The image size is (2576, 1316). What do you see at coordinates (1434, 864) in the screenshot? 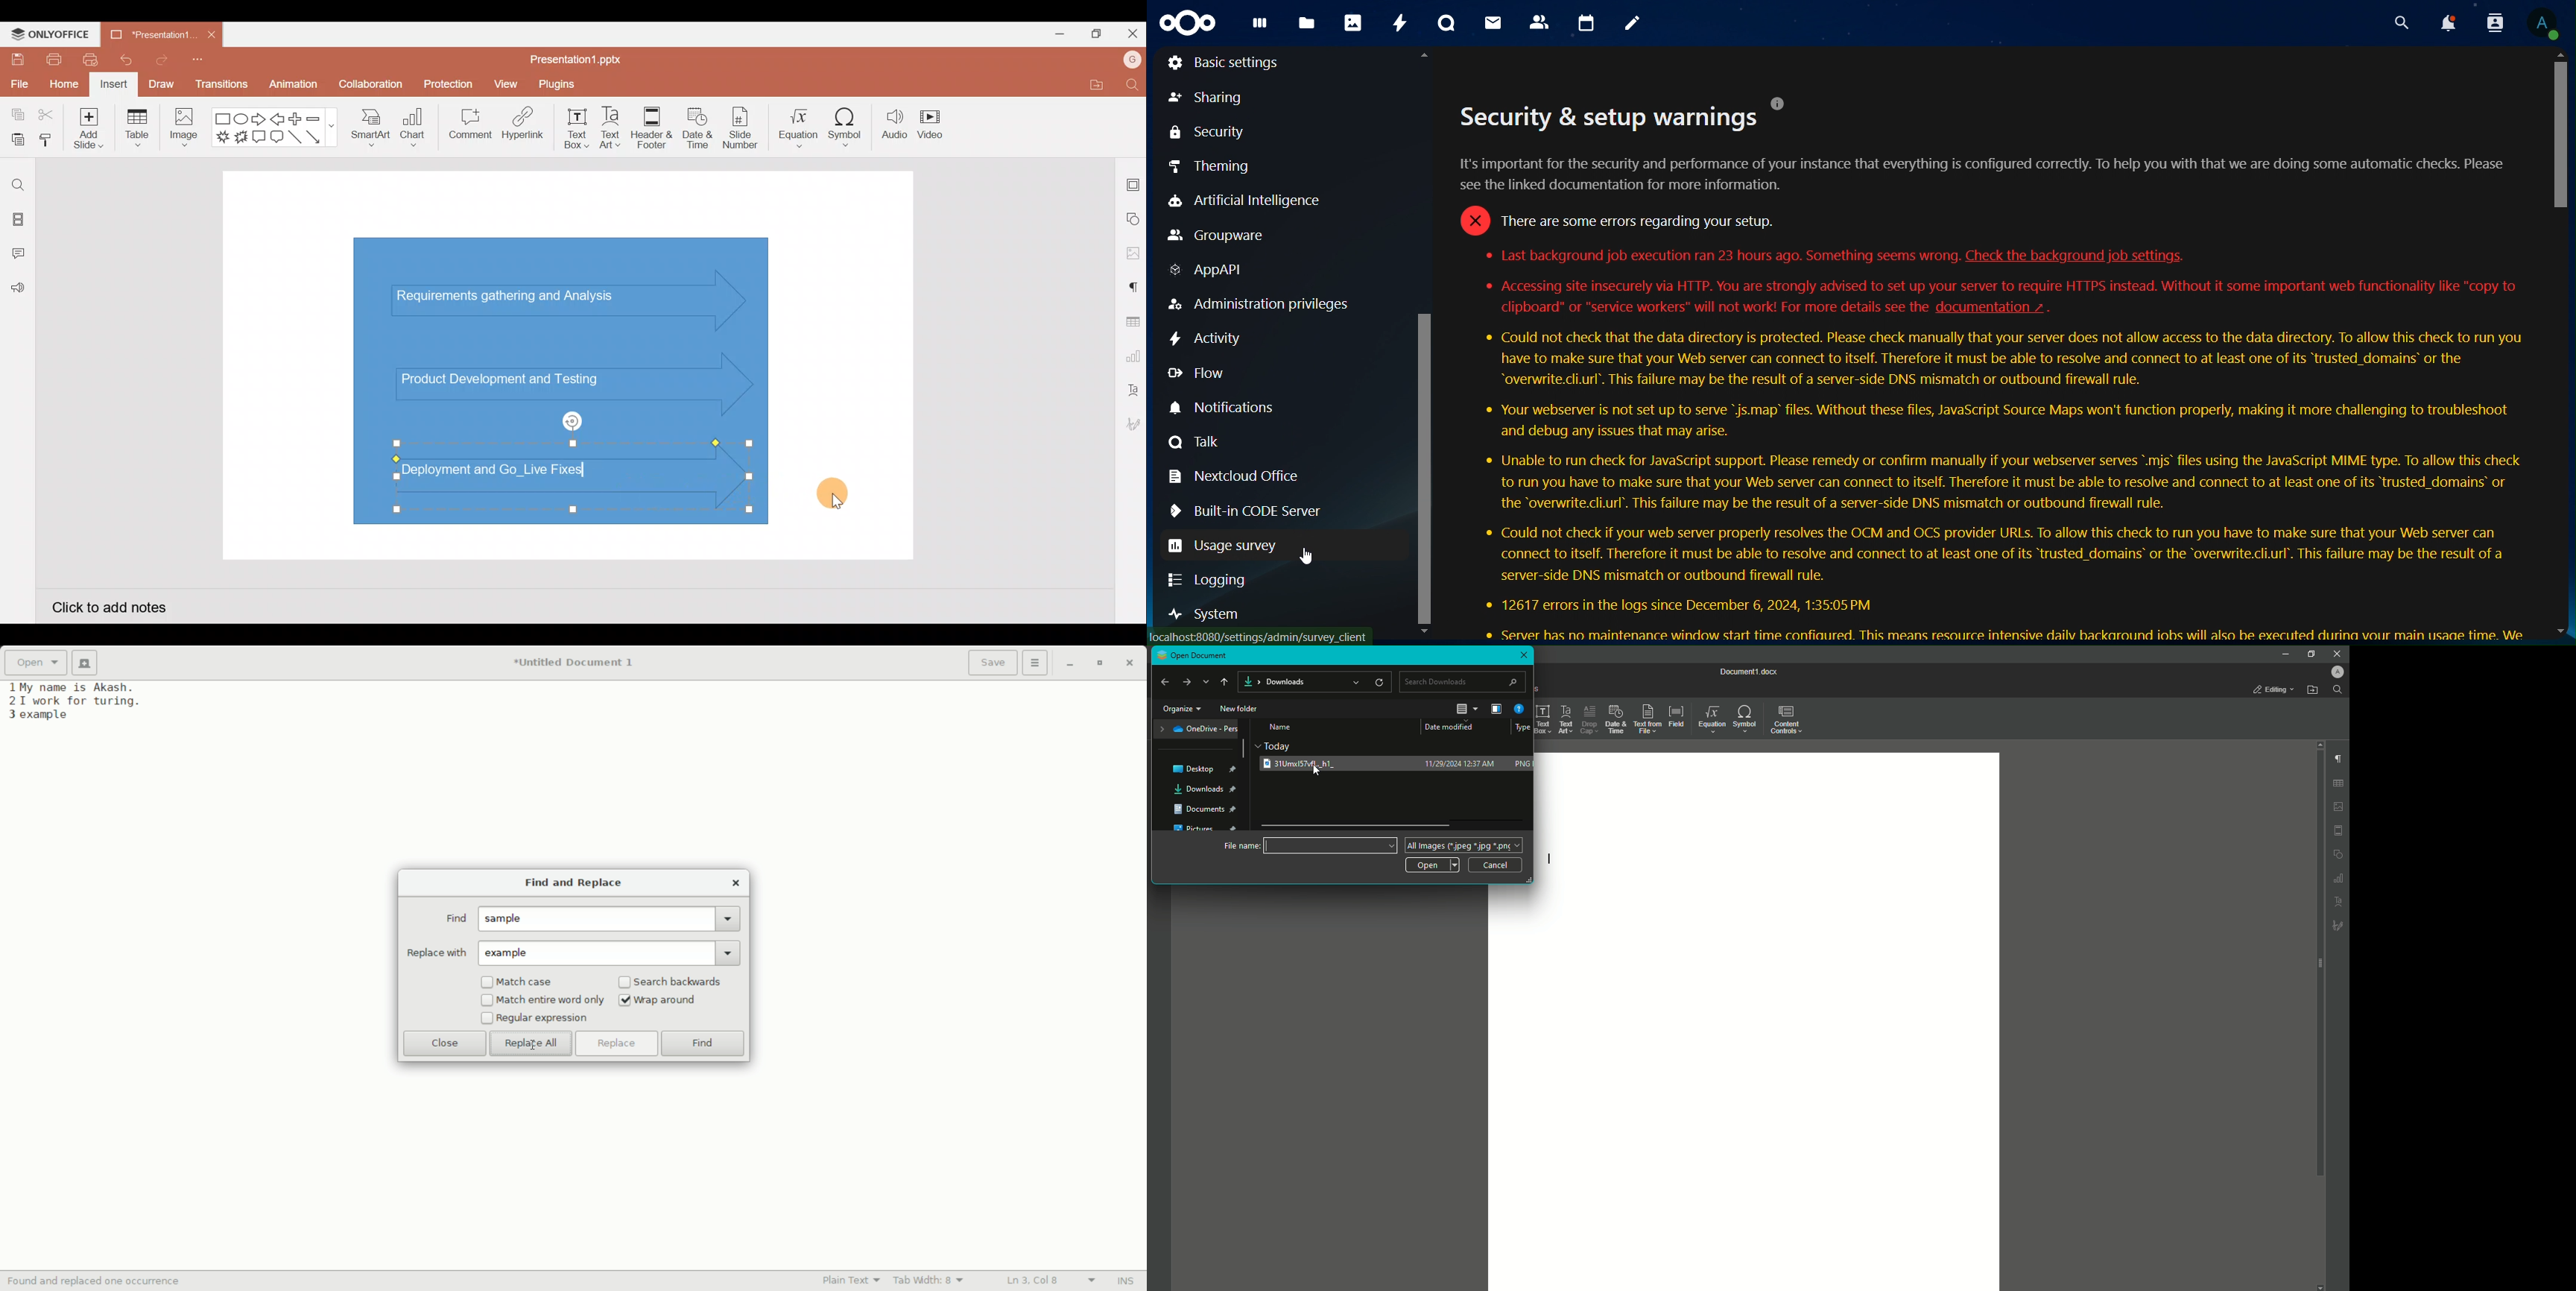
I see `Open` at bounding box center [1434, 864].